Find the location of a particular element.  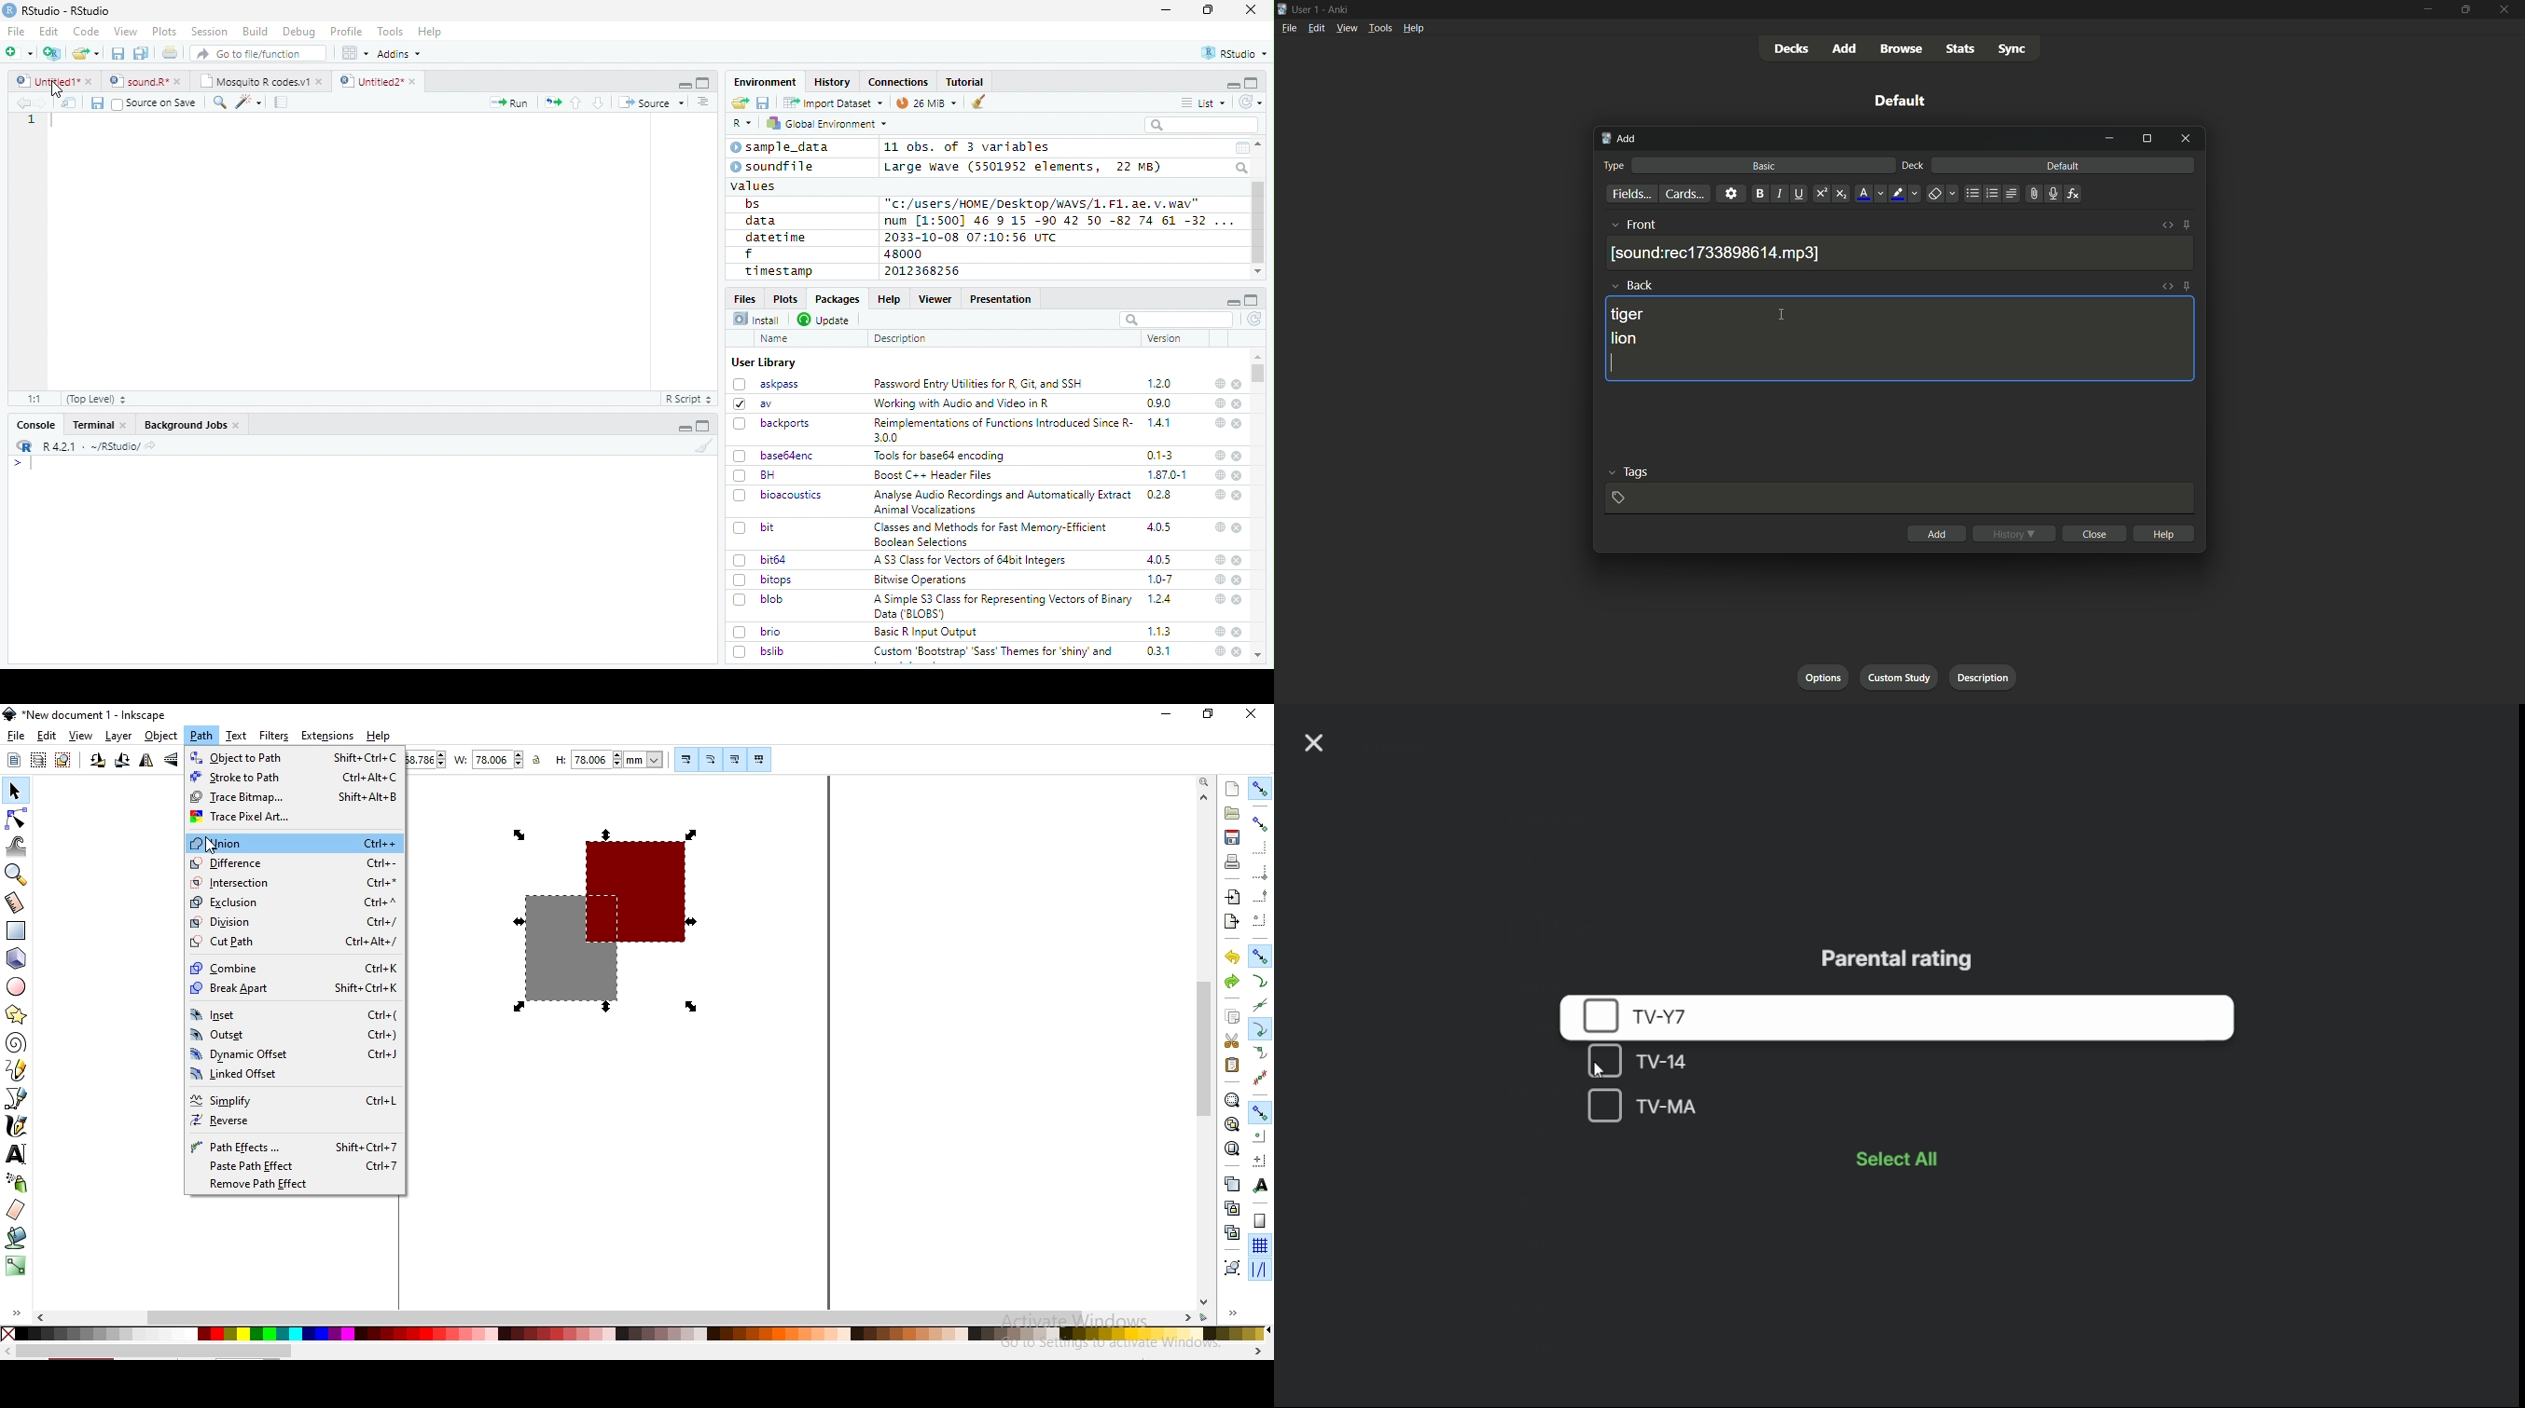

askpass is located at coordinates (765, 384).